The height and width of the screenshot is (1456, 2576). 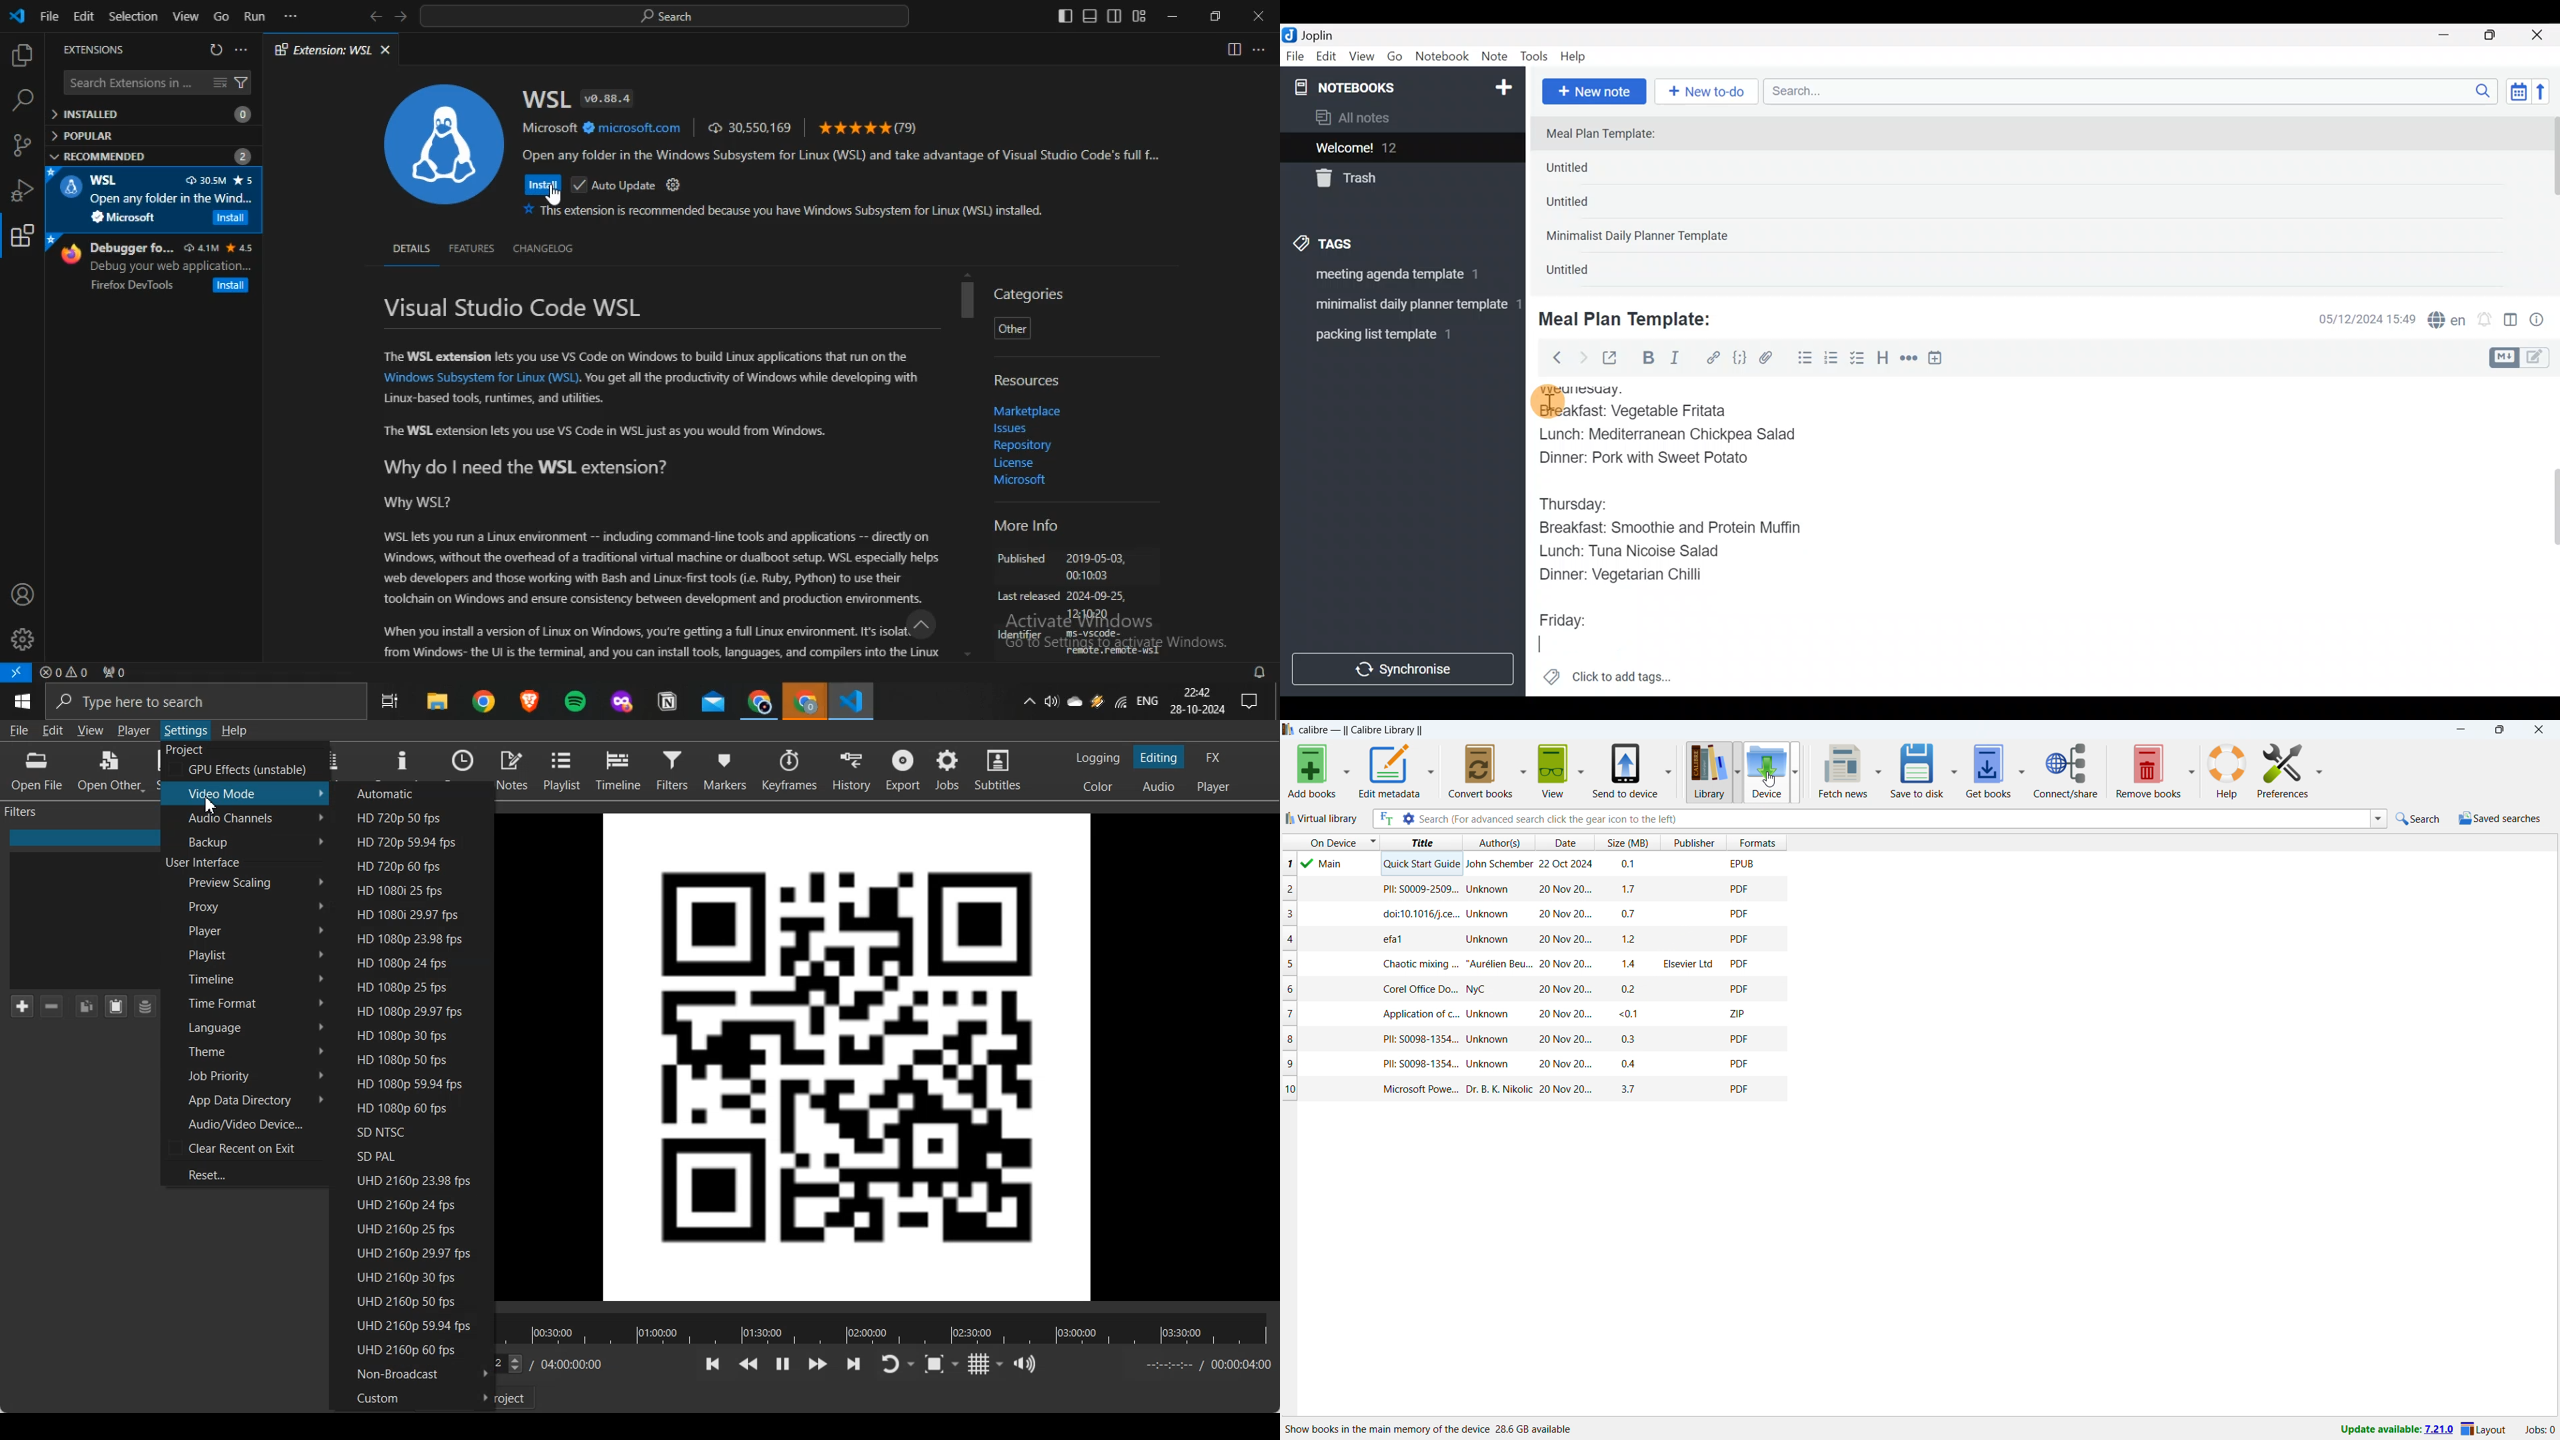 What do you see at coordinates (1713, 358) in the screenshot?
I see `Hyperlink` at bounding box center [1713, 358].